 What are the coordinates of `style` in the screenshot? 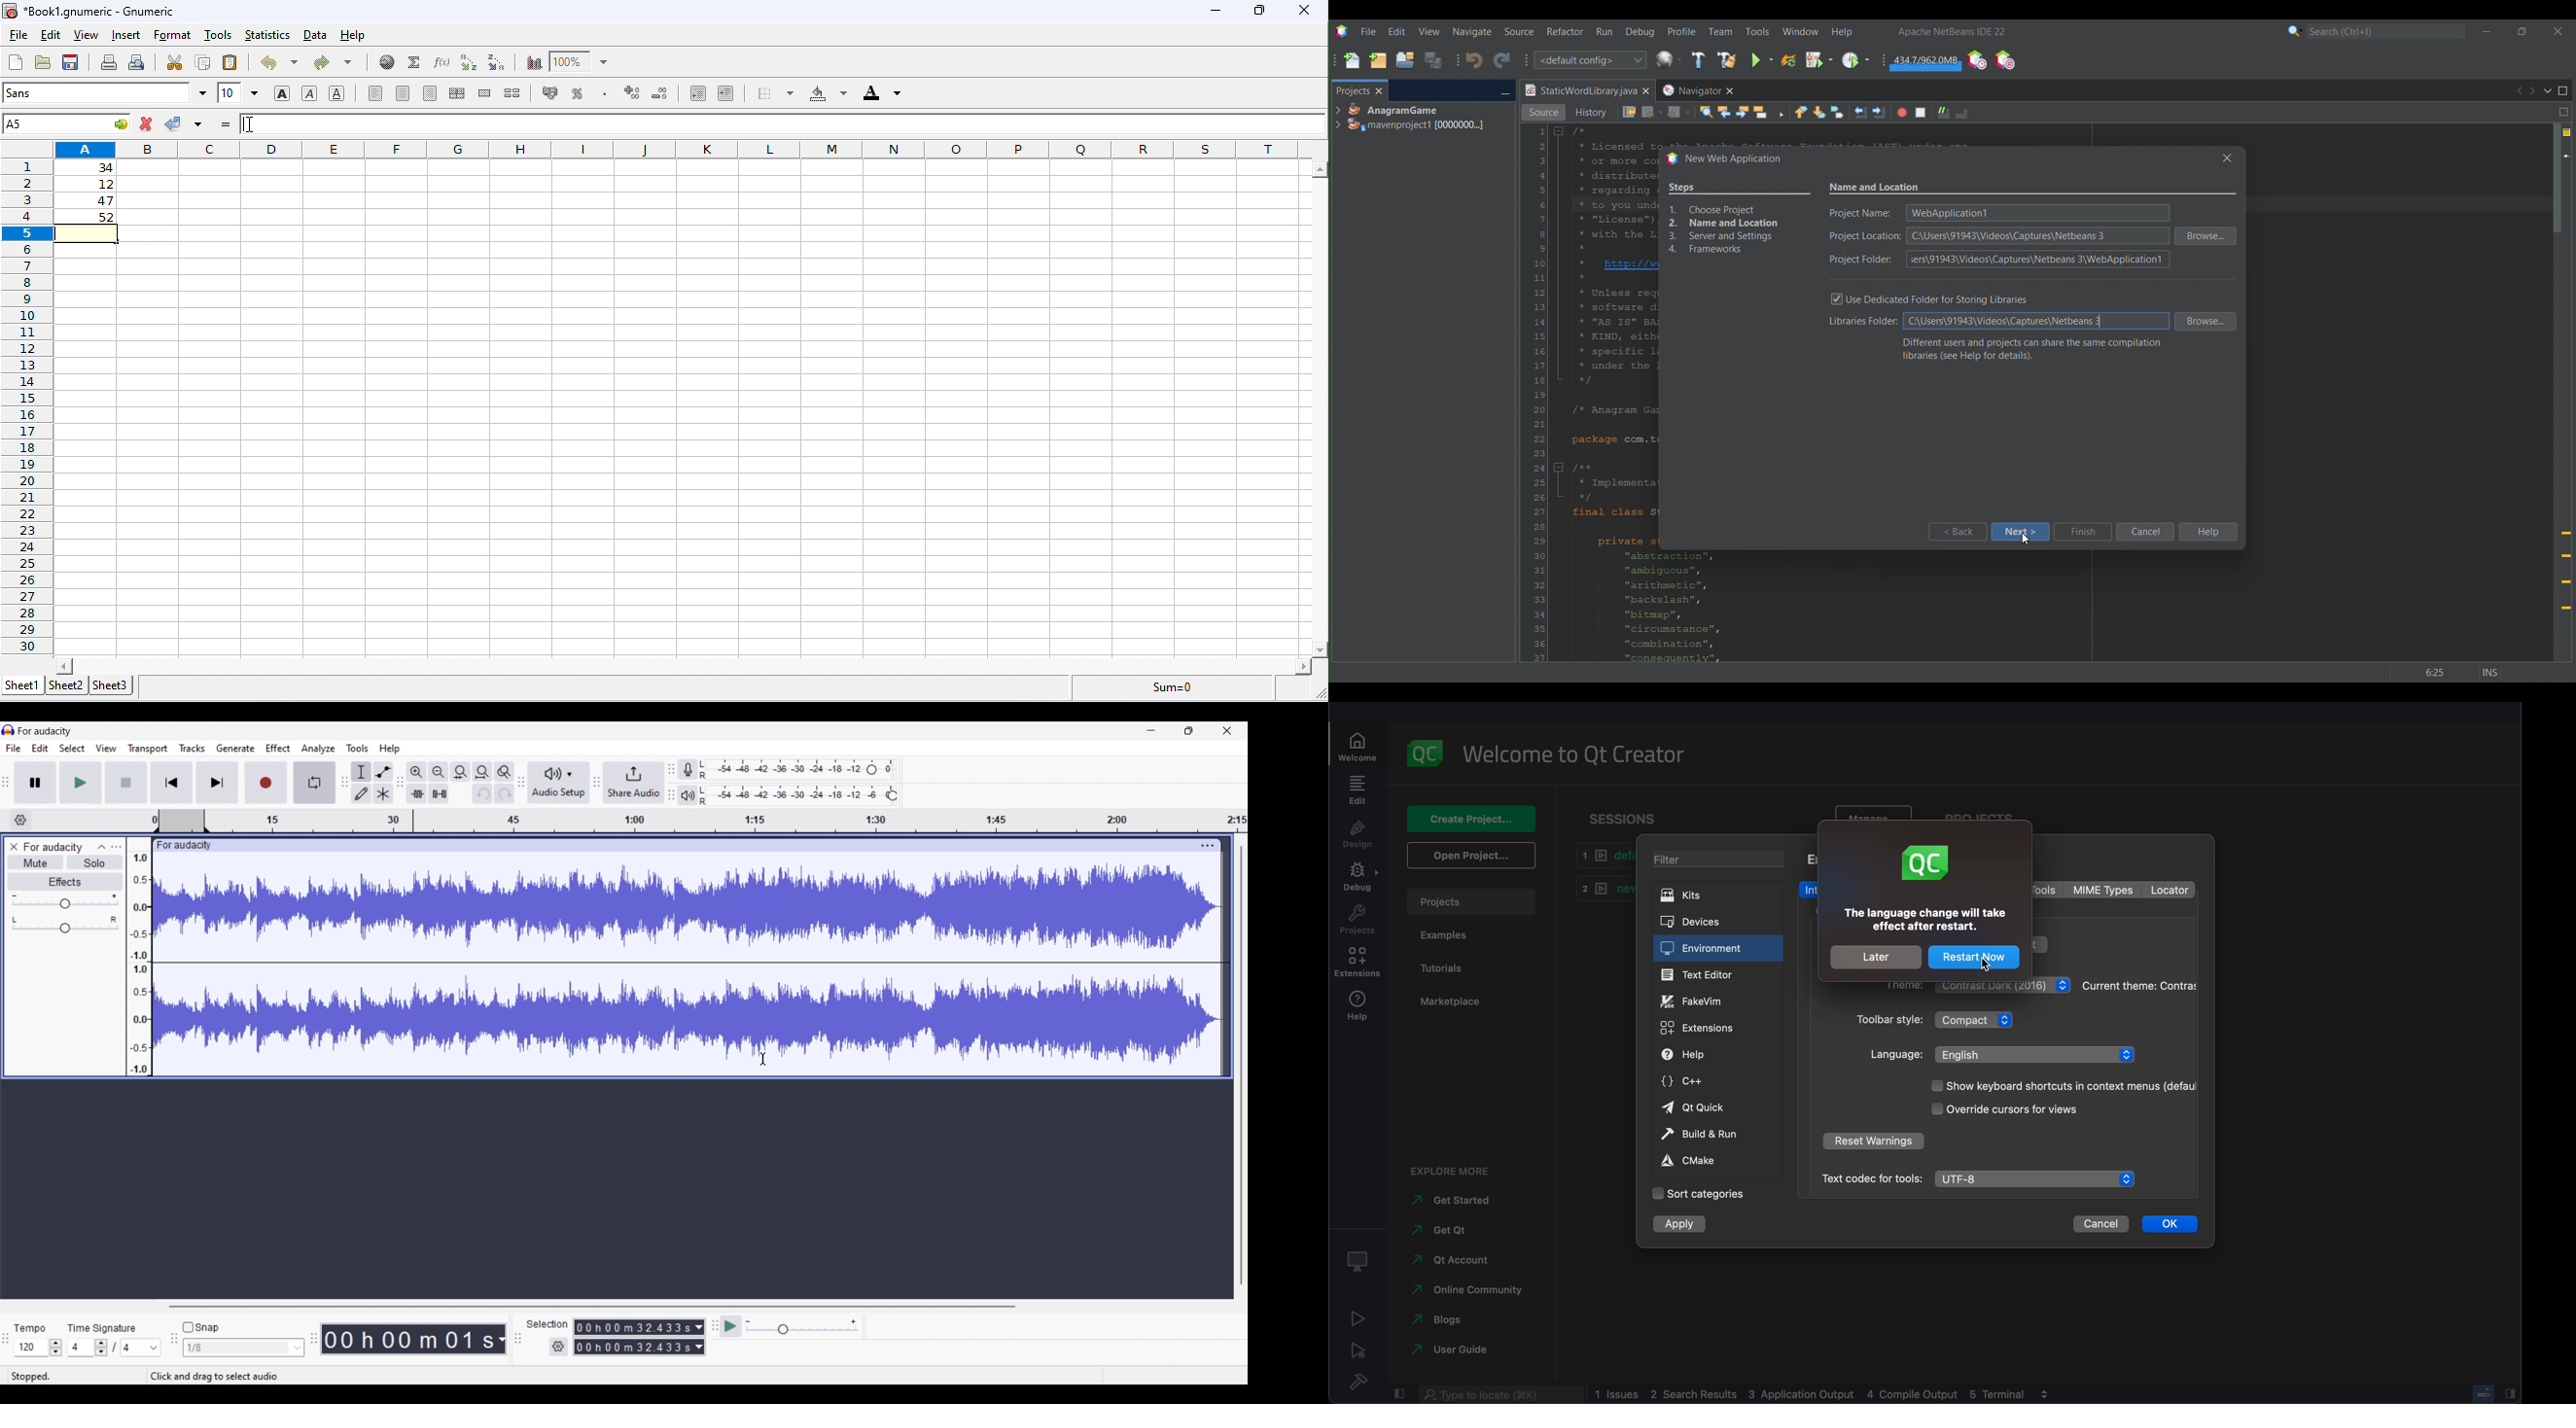 It's located at (1891, 1019).